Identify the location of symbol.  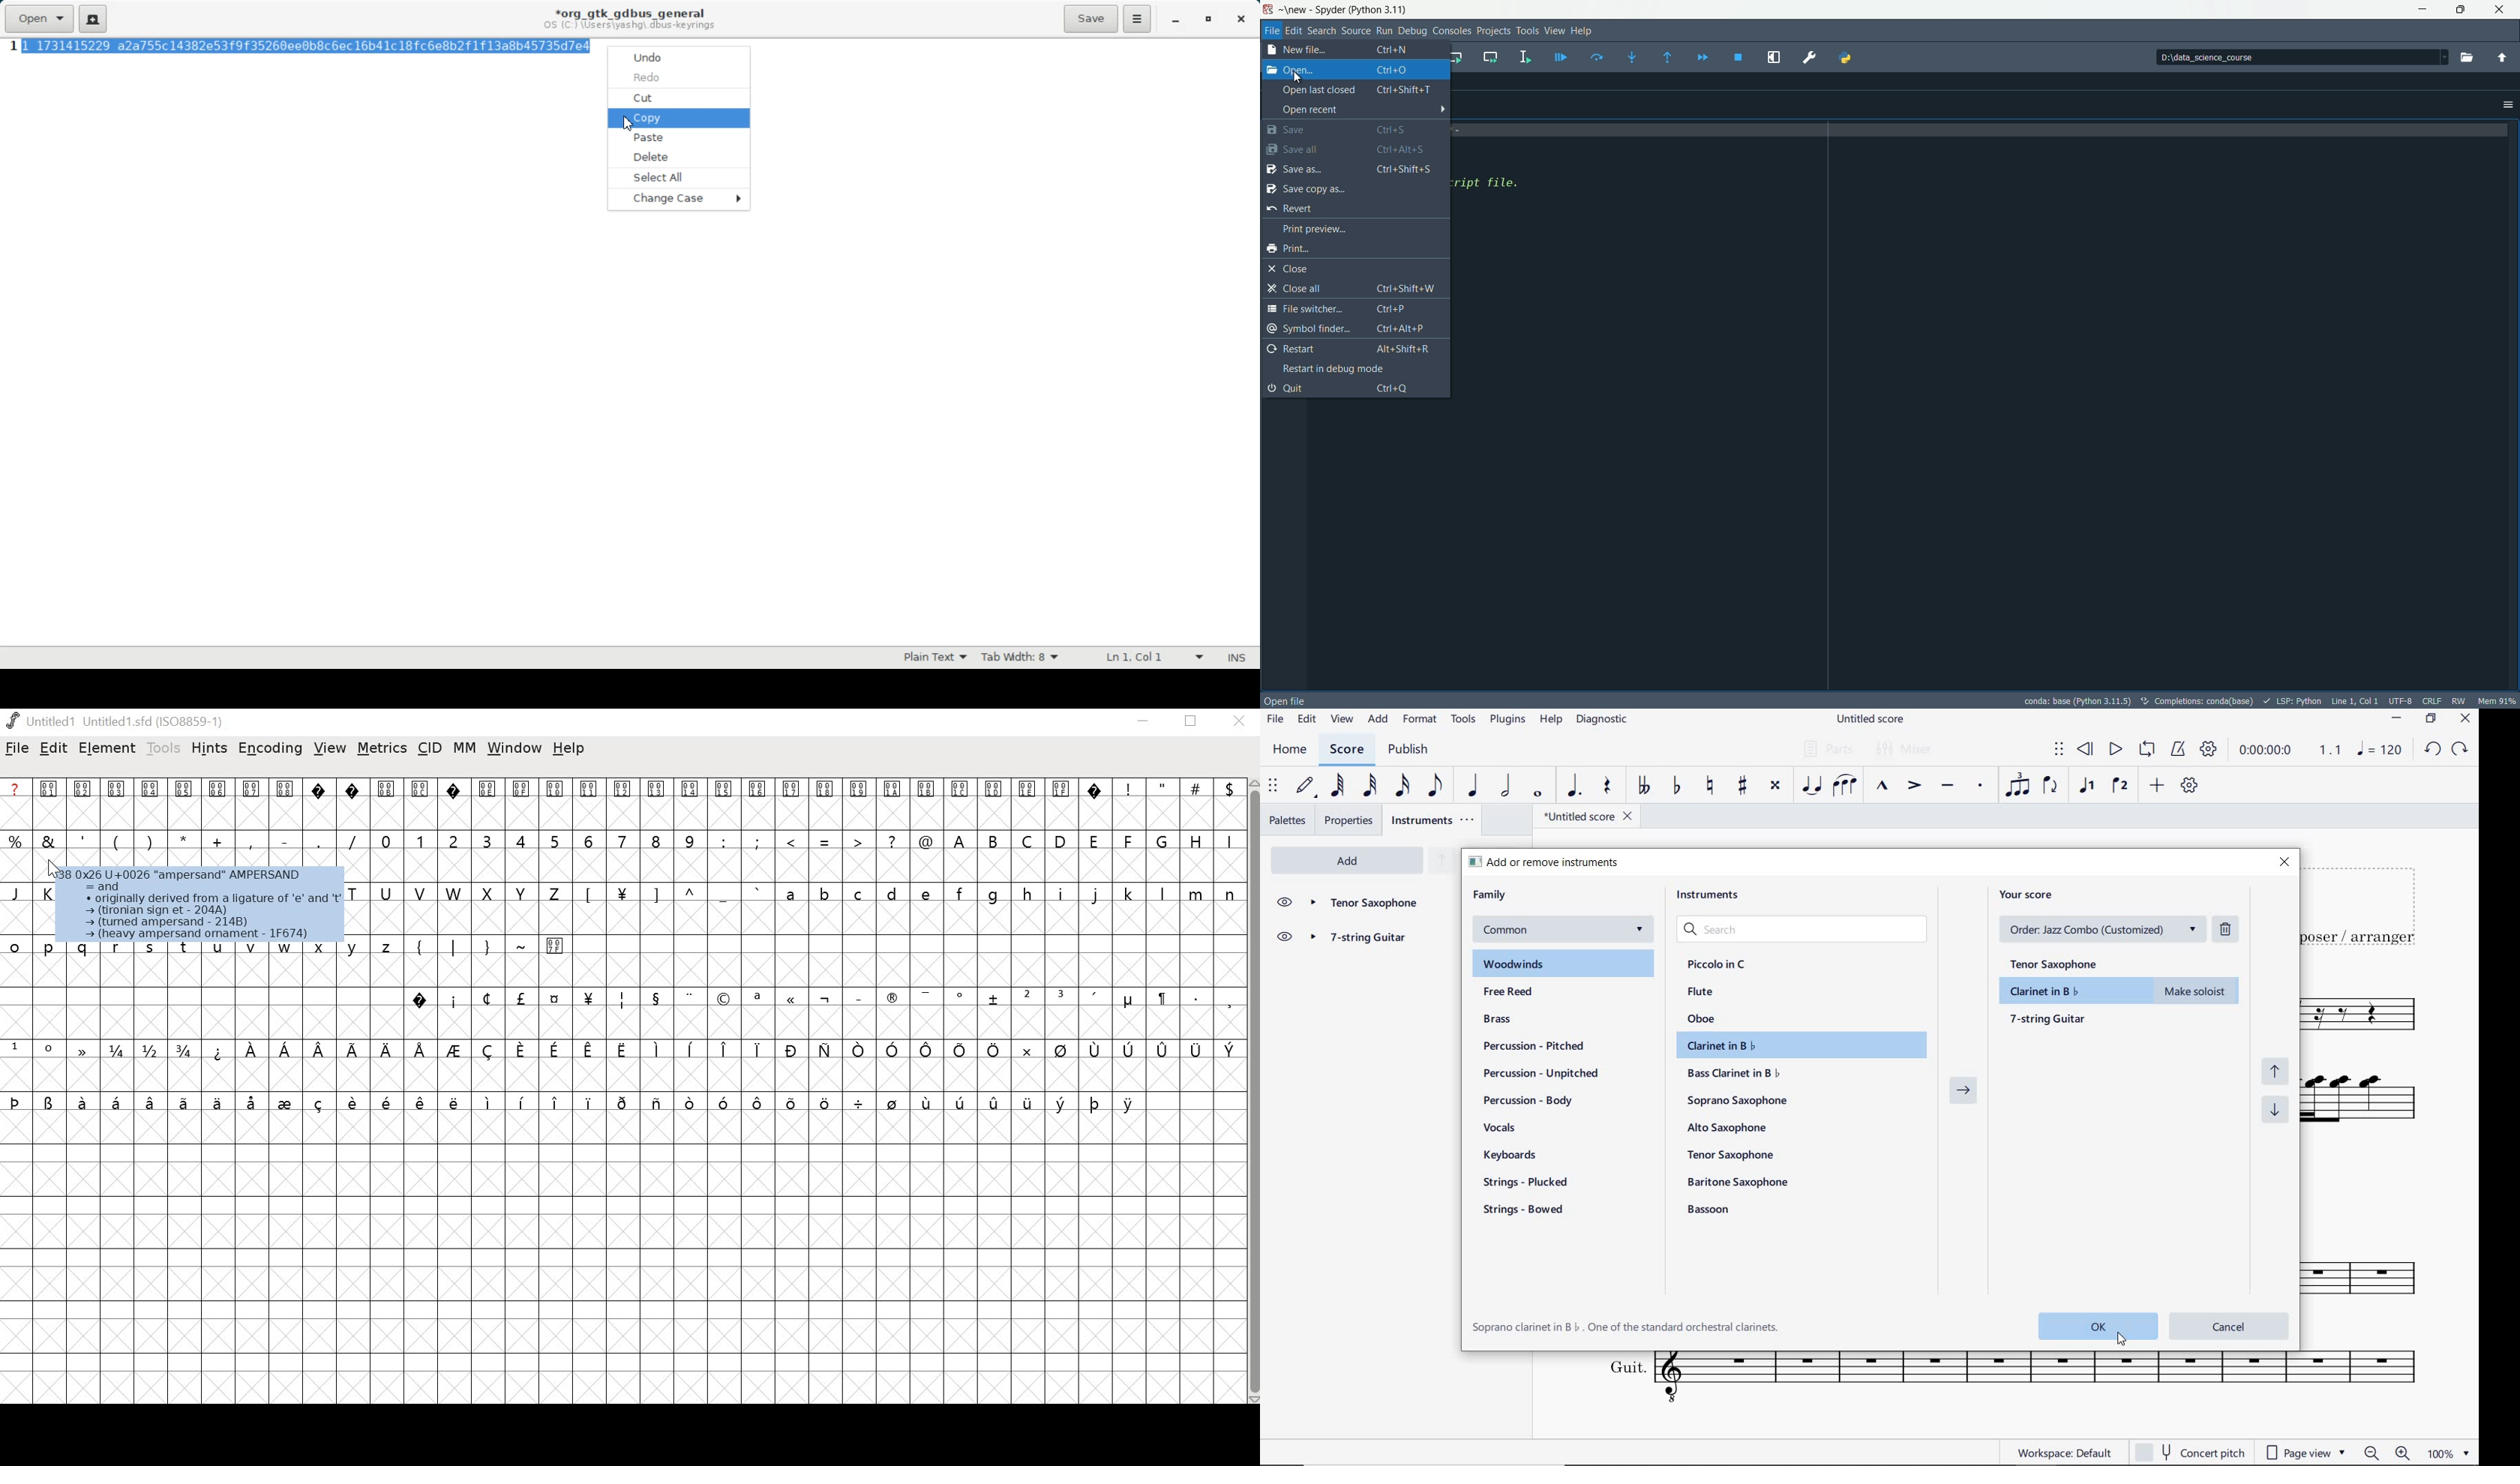
(386, 1050).